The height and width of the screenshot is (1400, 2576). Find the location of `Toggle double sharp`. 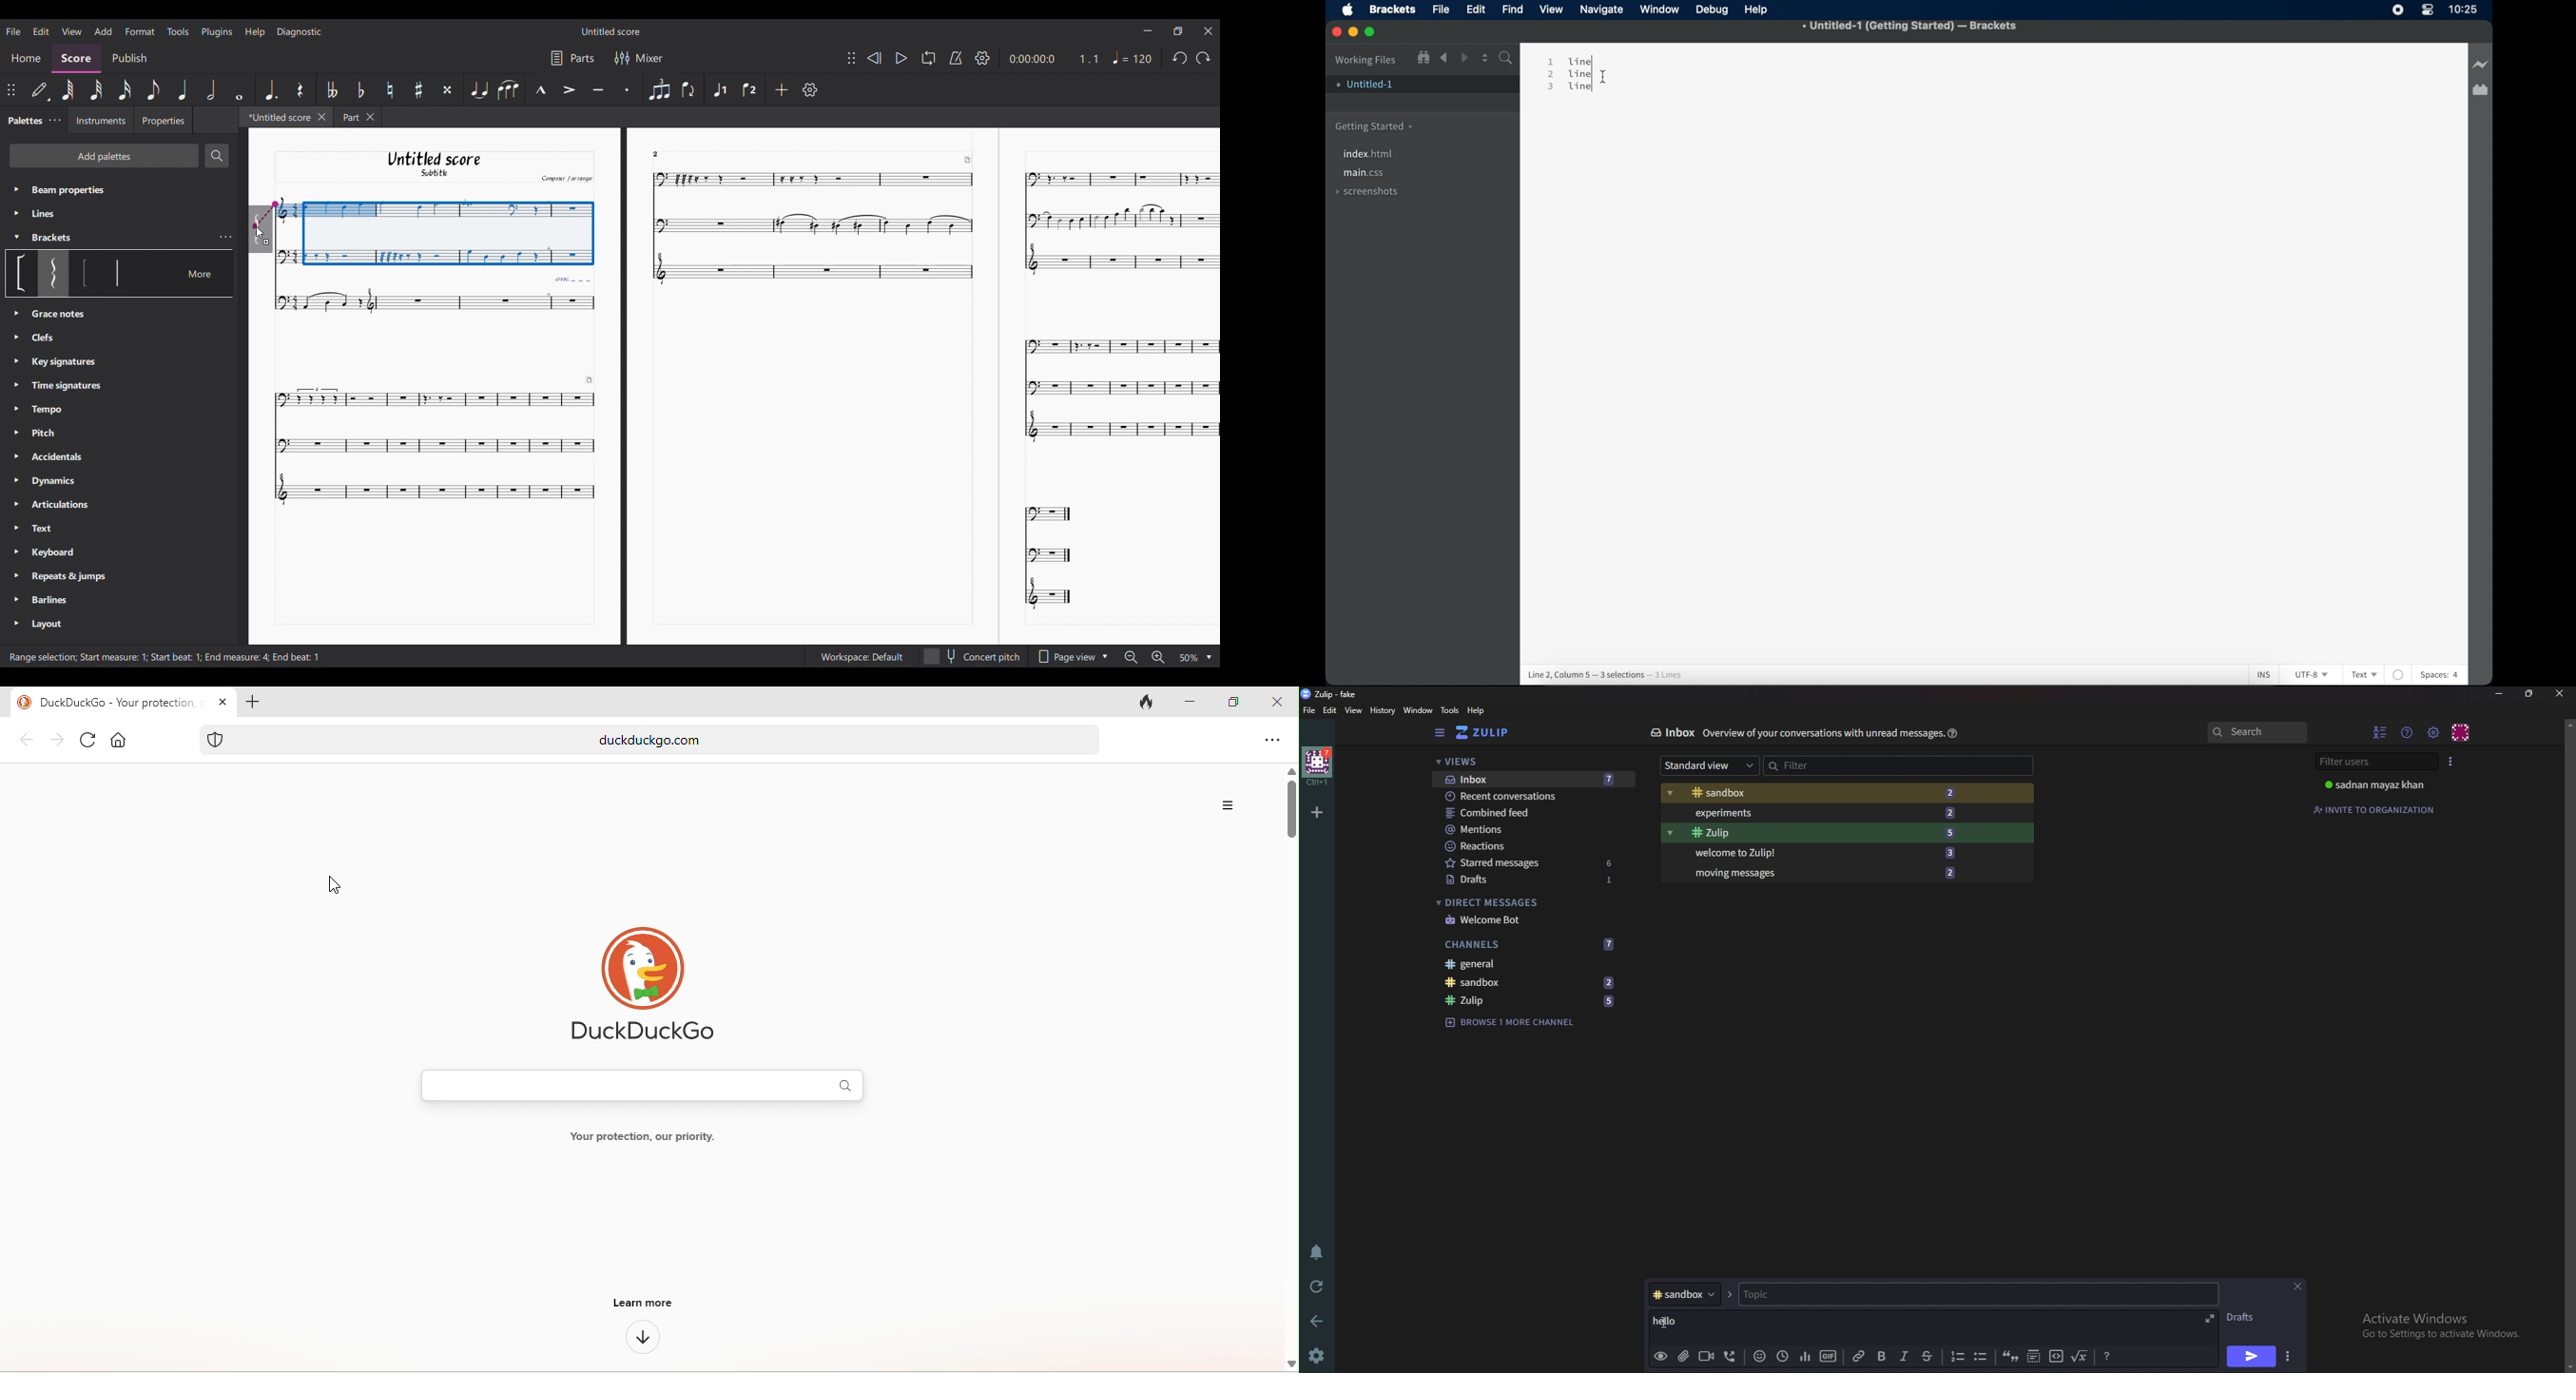

Toggle double sharp is located at coordinates (447, 89).